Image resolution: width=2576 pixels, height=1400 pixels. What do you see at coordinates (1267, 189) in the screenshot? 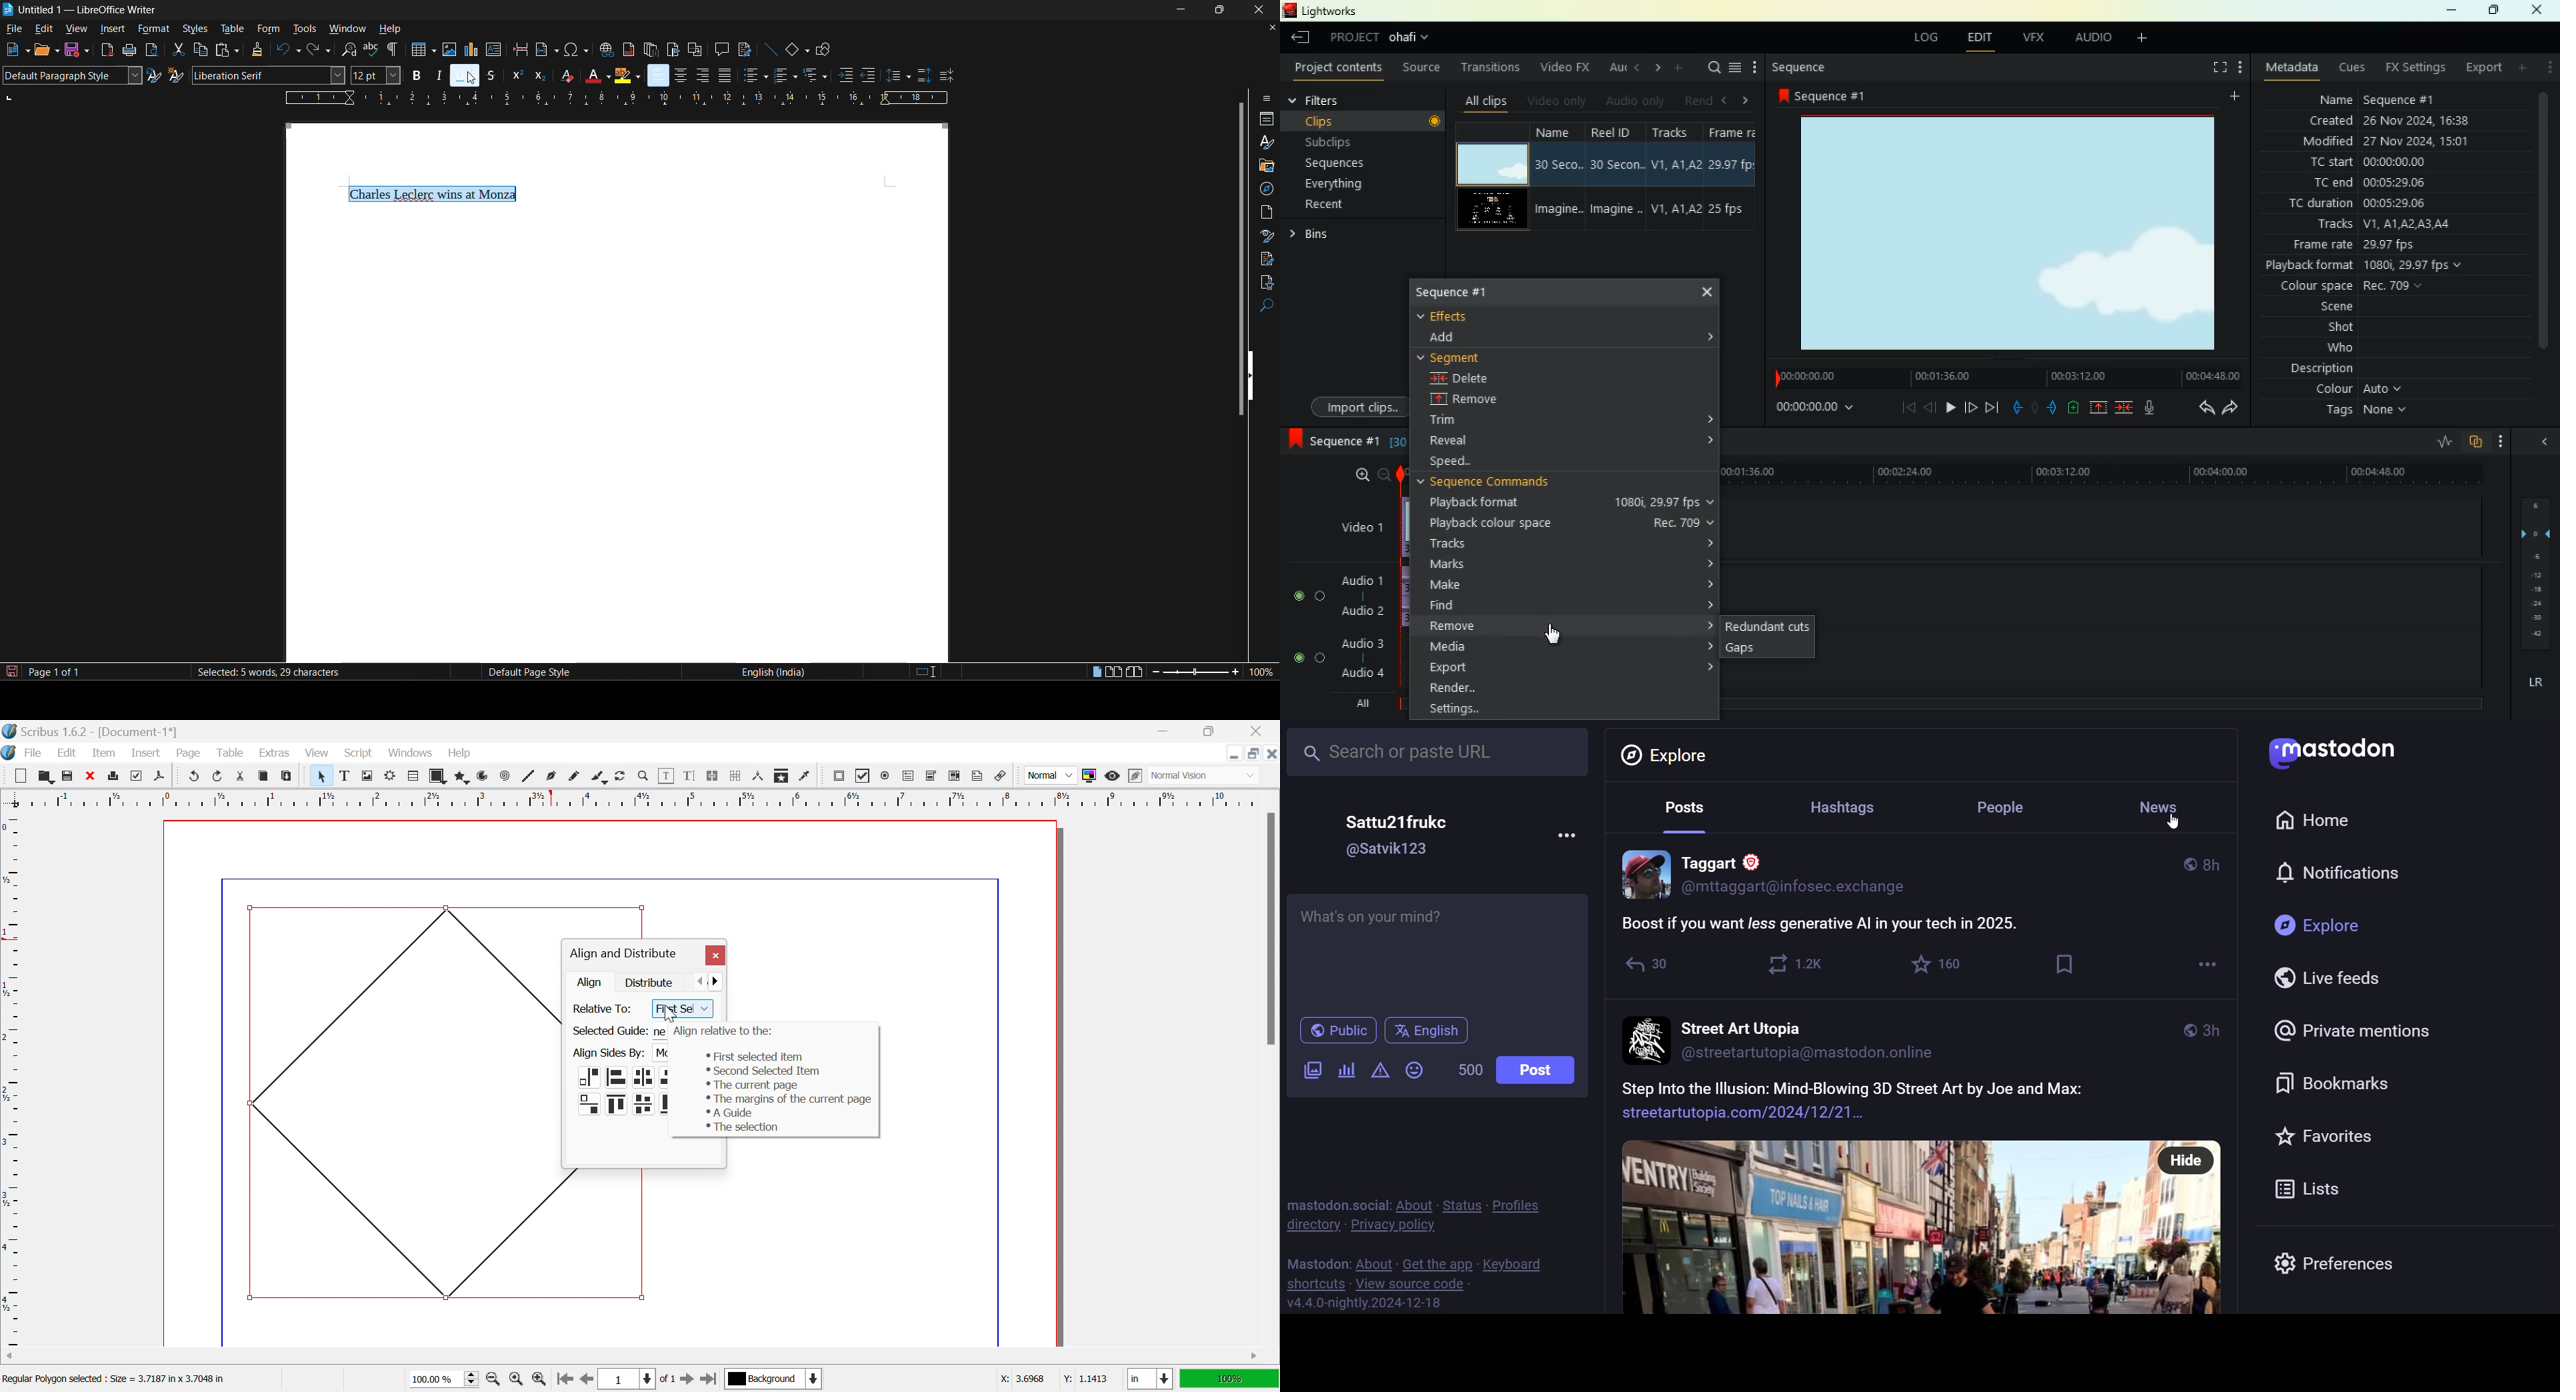
I see `navigator` at bounding box center [1267, 189].